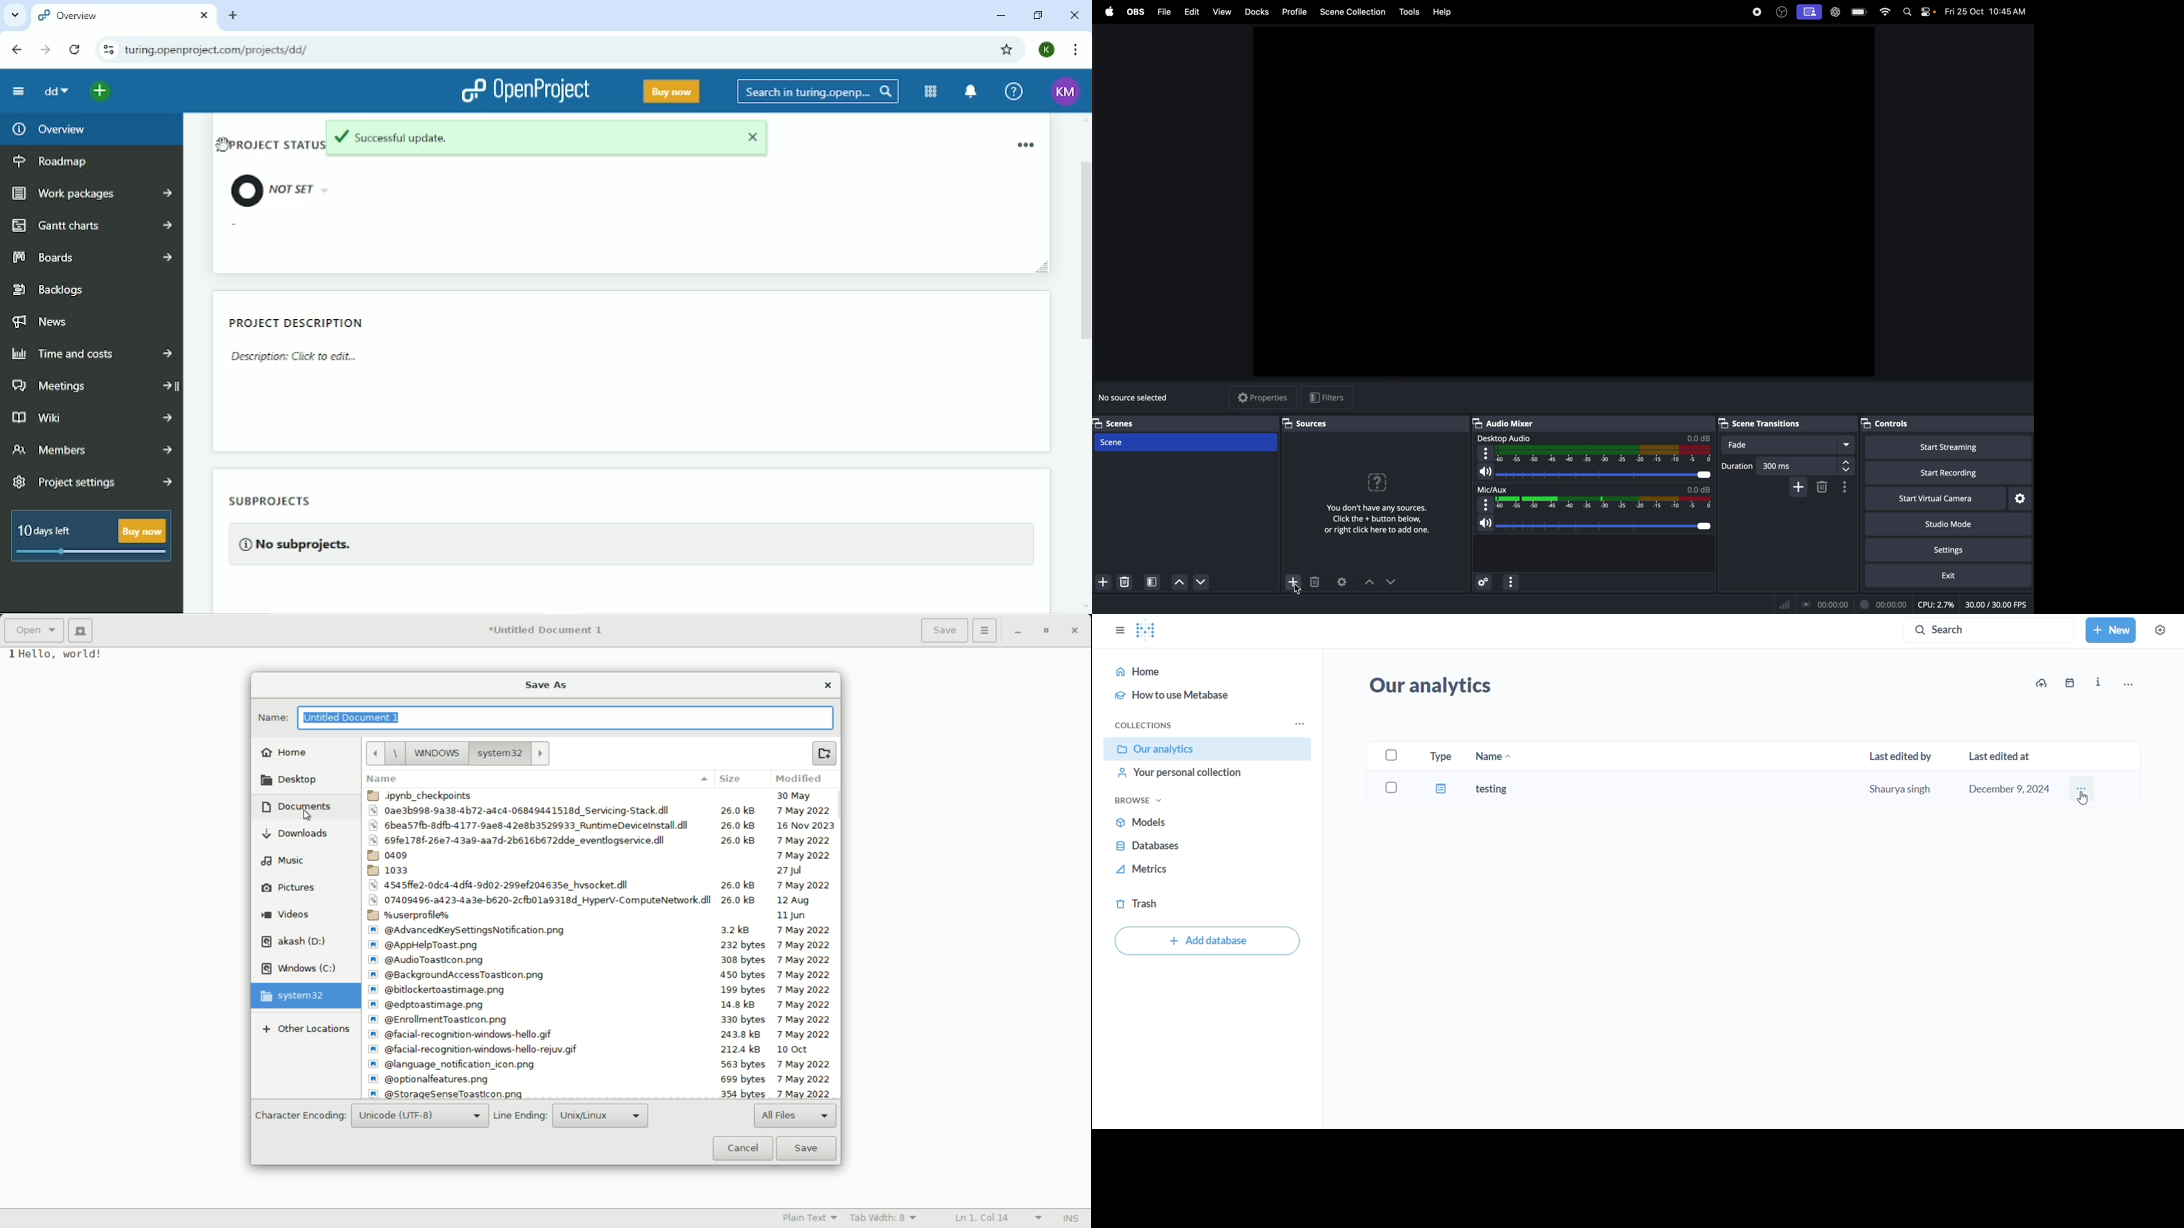 Image resolution: width=2184 pixels, height=1232 pixels. What do you see at coordinates (1135, 11) in the screenshot?
I see `obs menu` at bounding box center [1135, 11].